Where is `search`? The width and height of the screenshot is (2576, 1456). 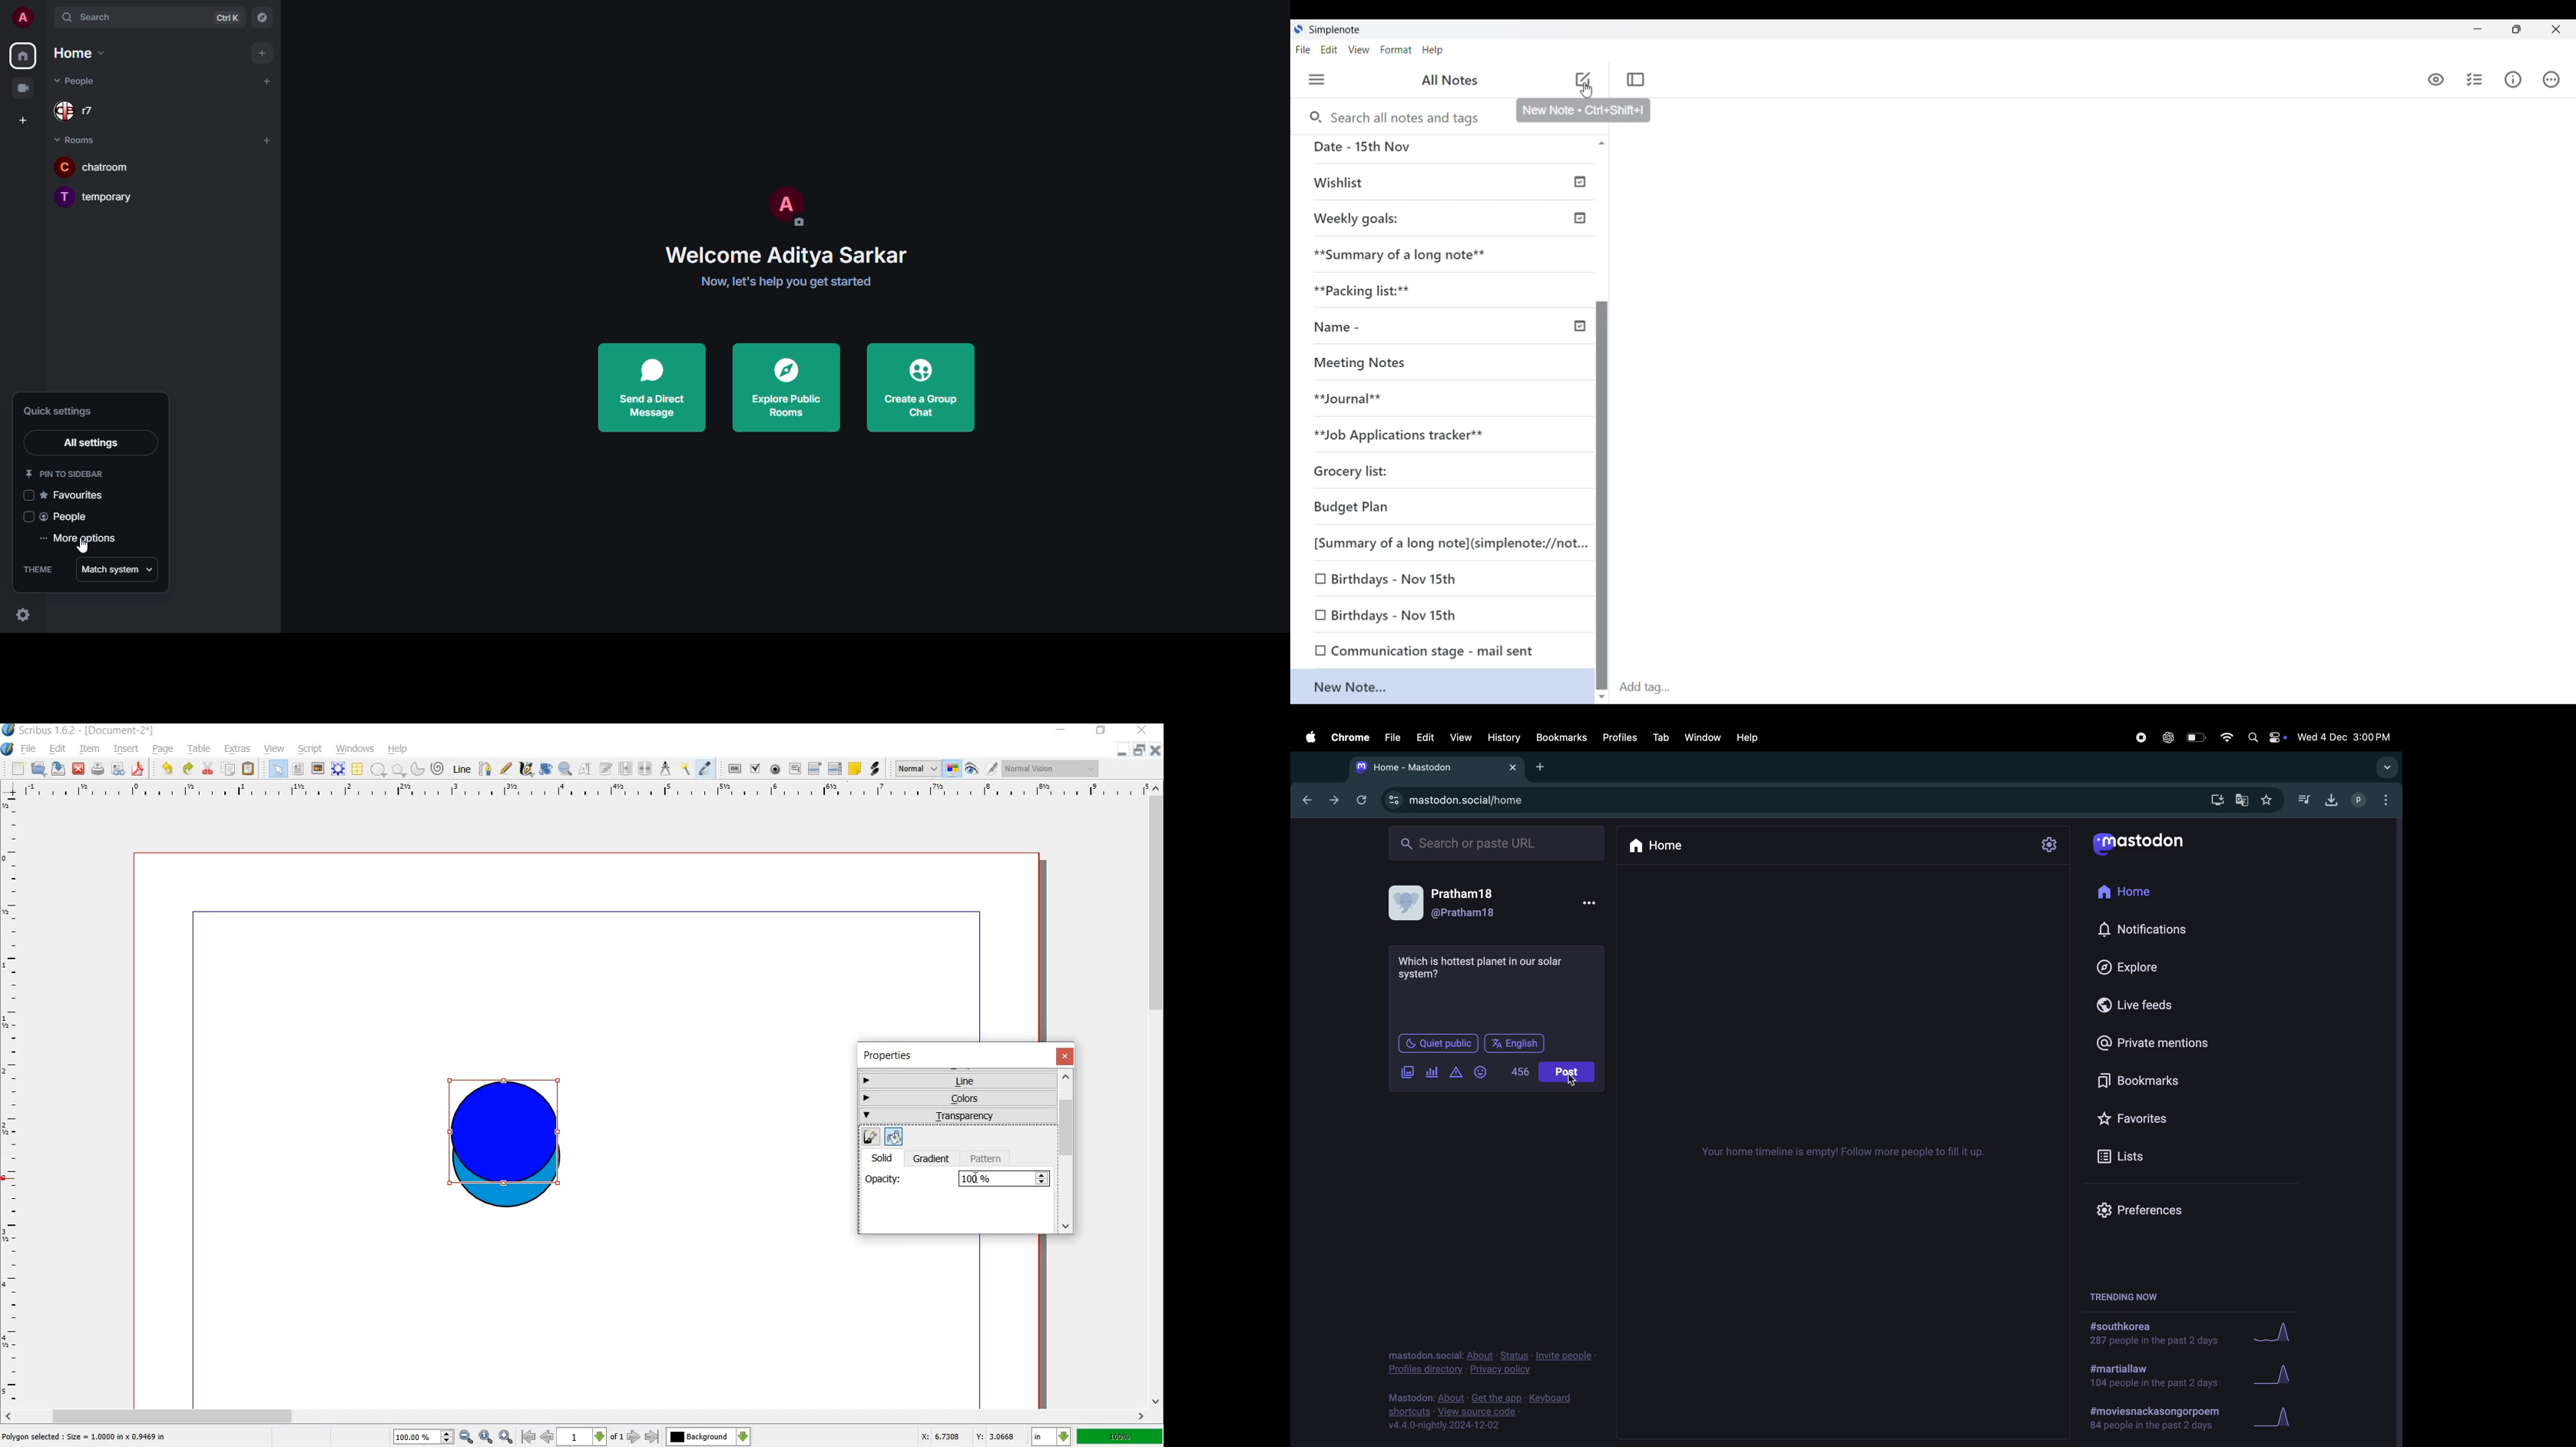
search is located at coordinates (90, 17).